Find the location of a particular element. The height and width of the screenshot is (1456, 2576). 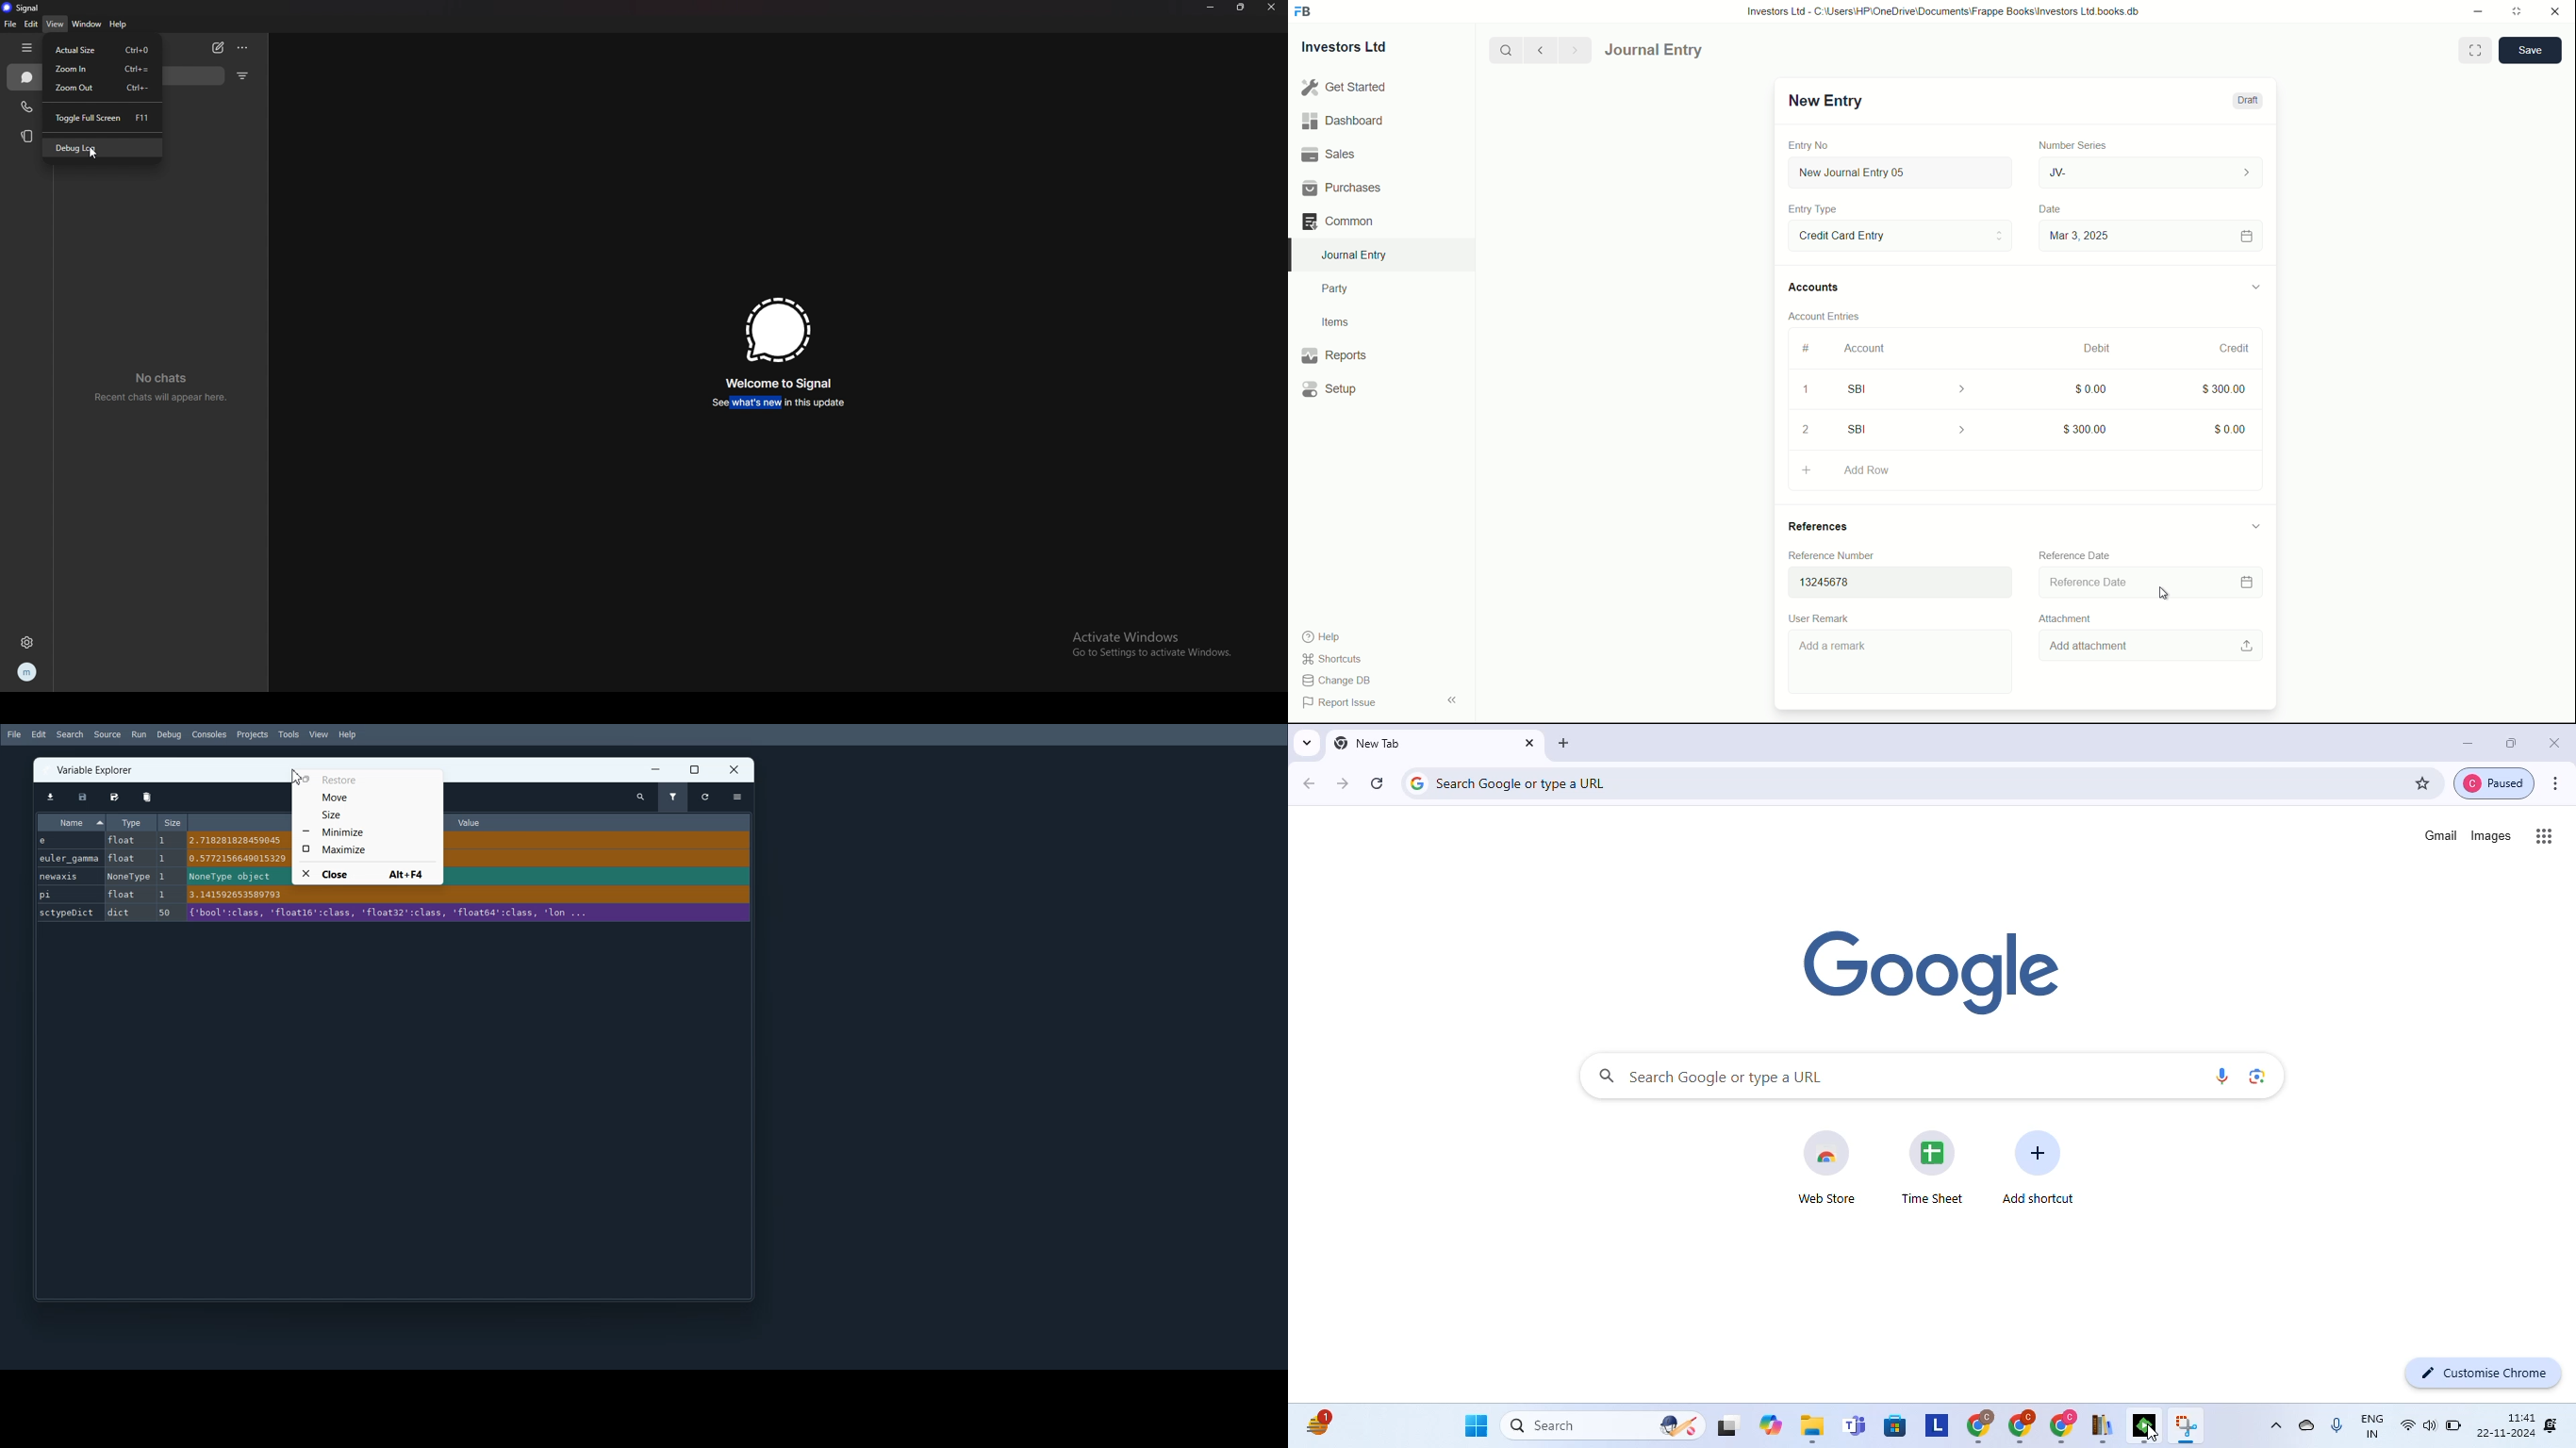

Add Row is located at coordinates (2022, 472).